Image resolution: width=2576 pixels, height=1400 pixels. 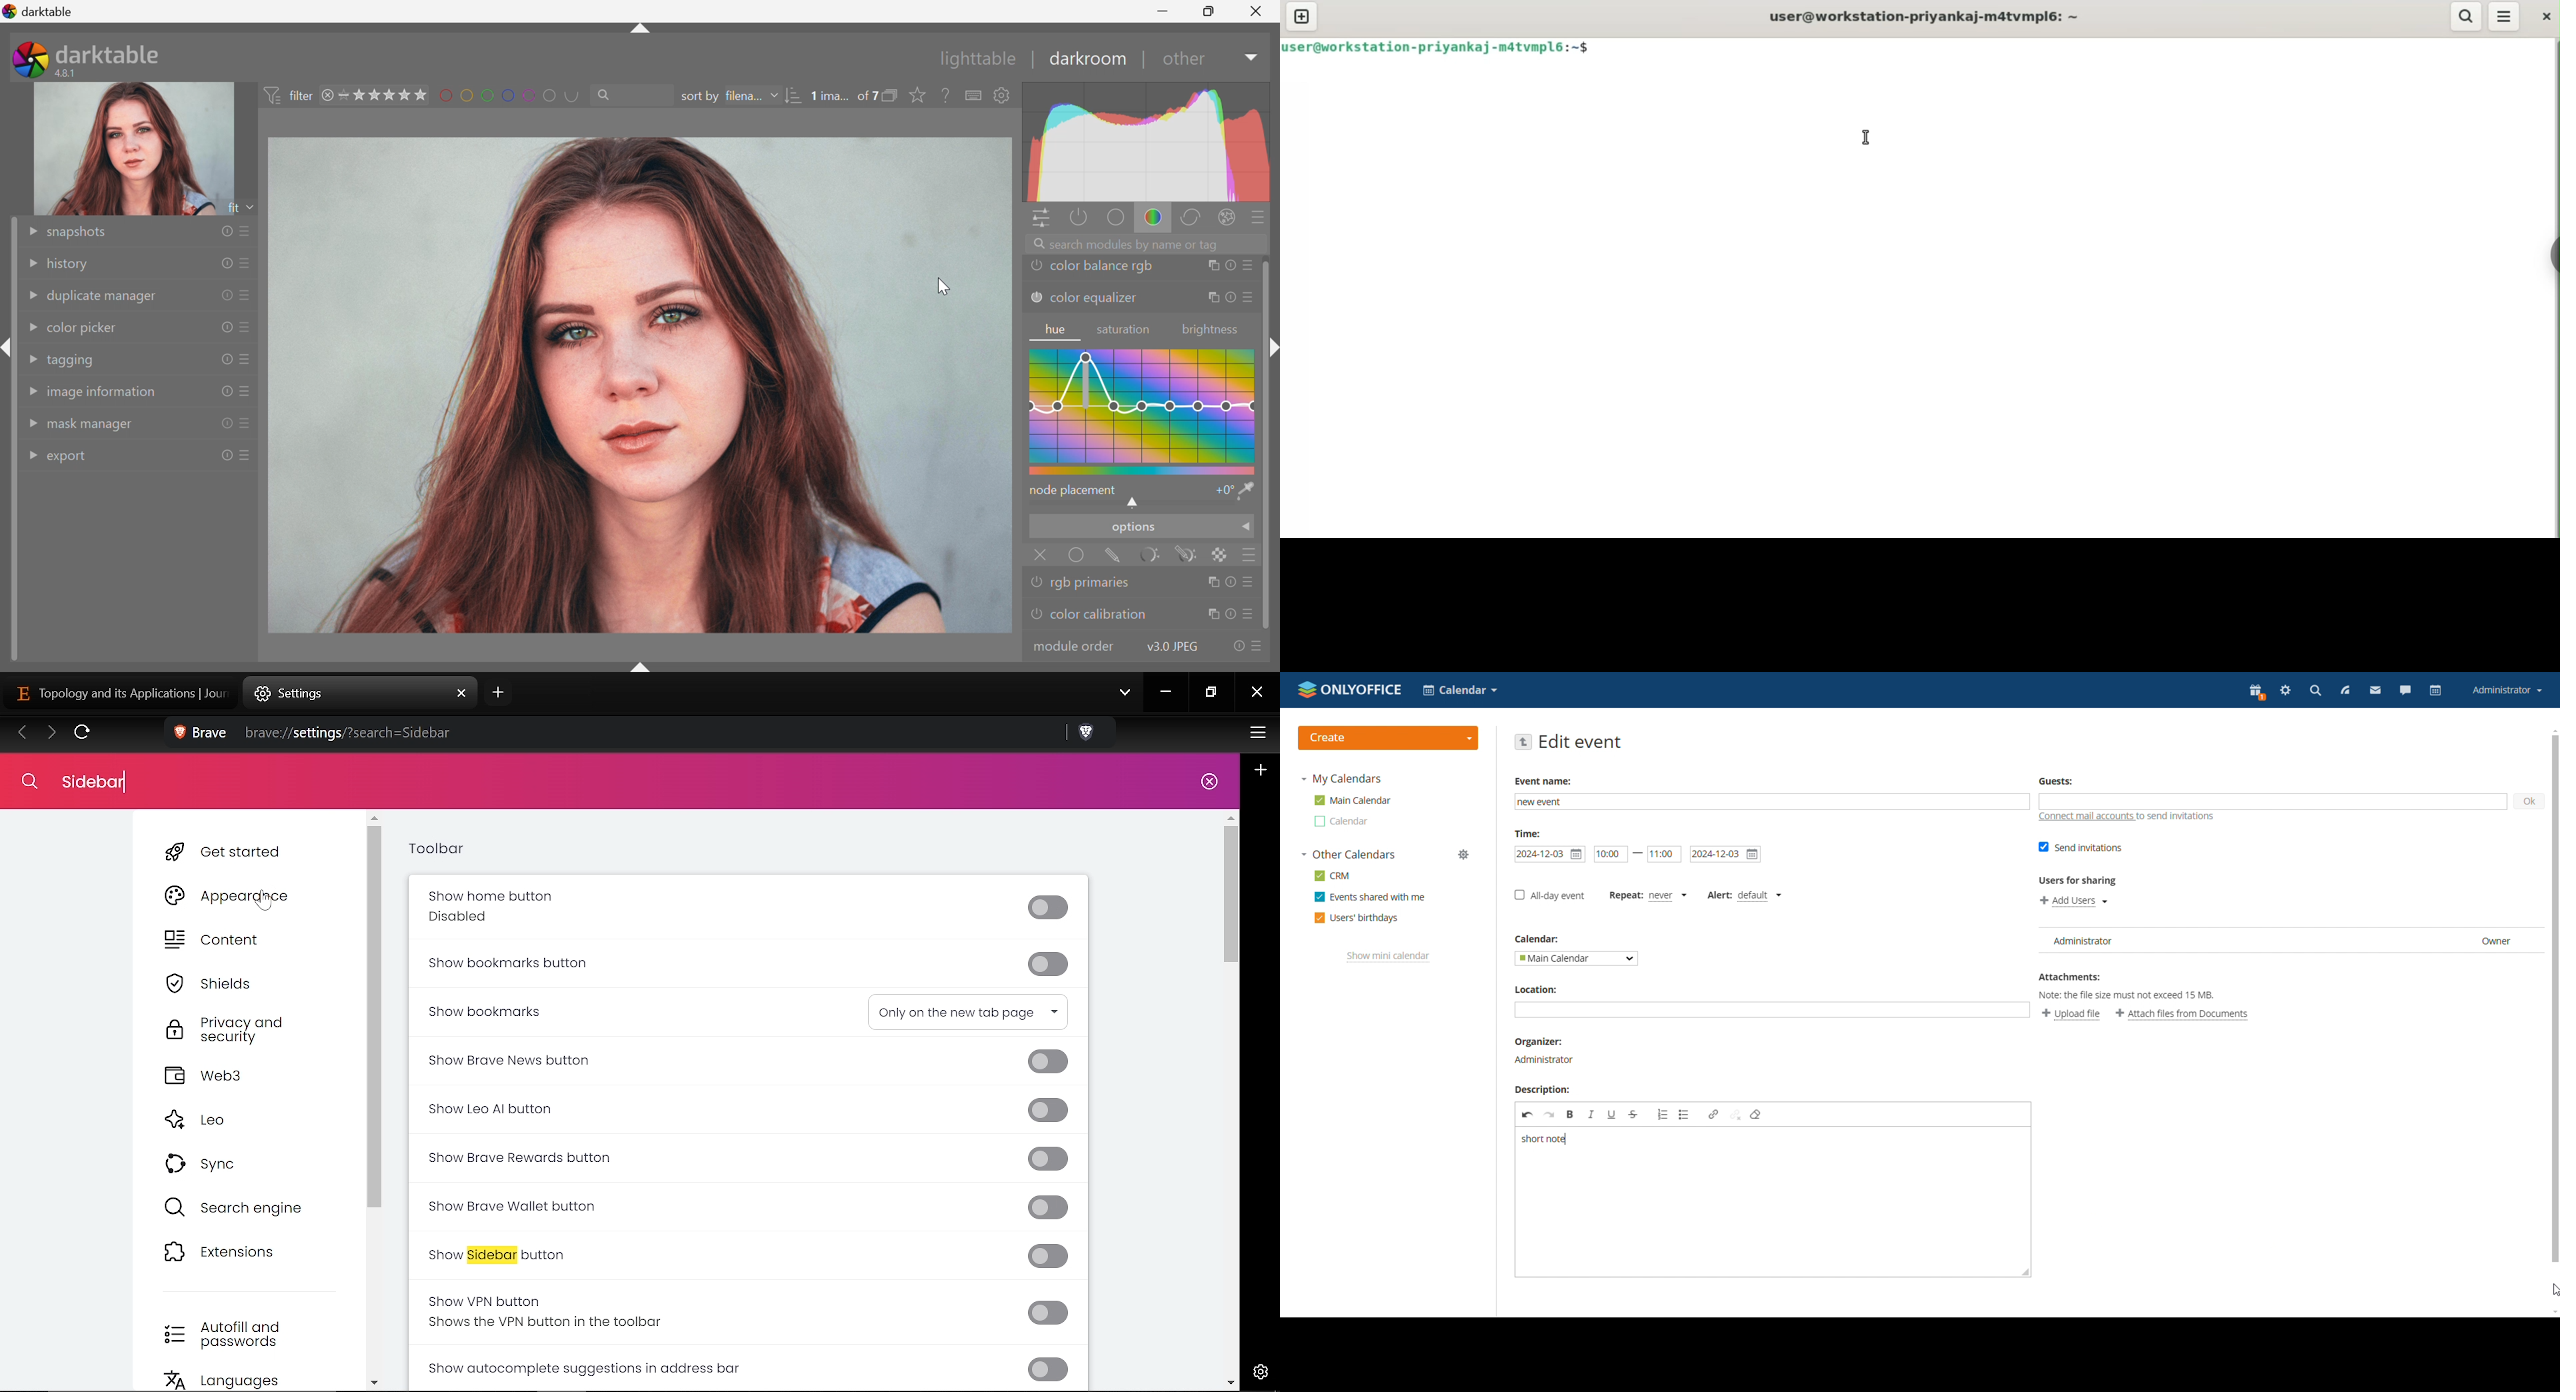 What do you see at coordinates (747, 1208) in the screenshot?
I see `Show brave wallet button` at bounding box center [747, 1208].